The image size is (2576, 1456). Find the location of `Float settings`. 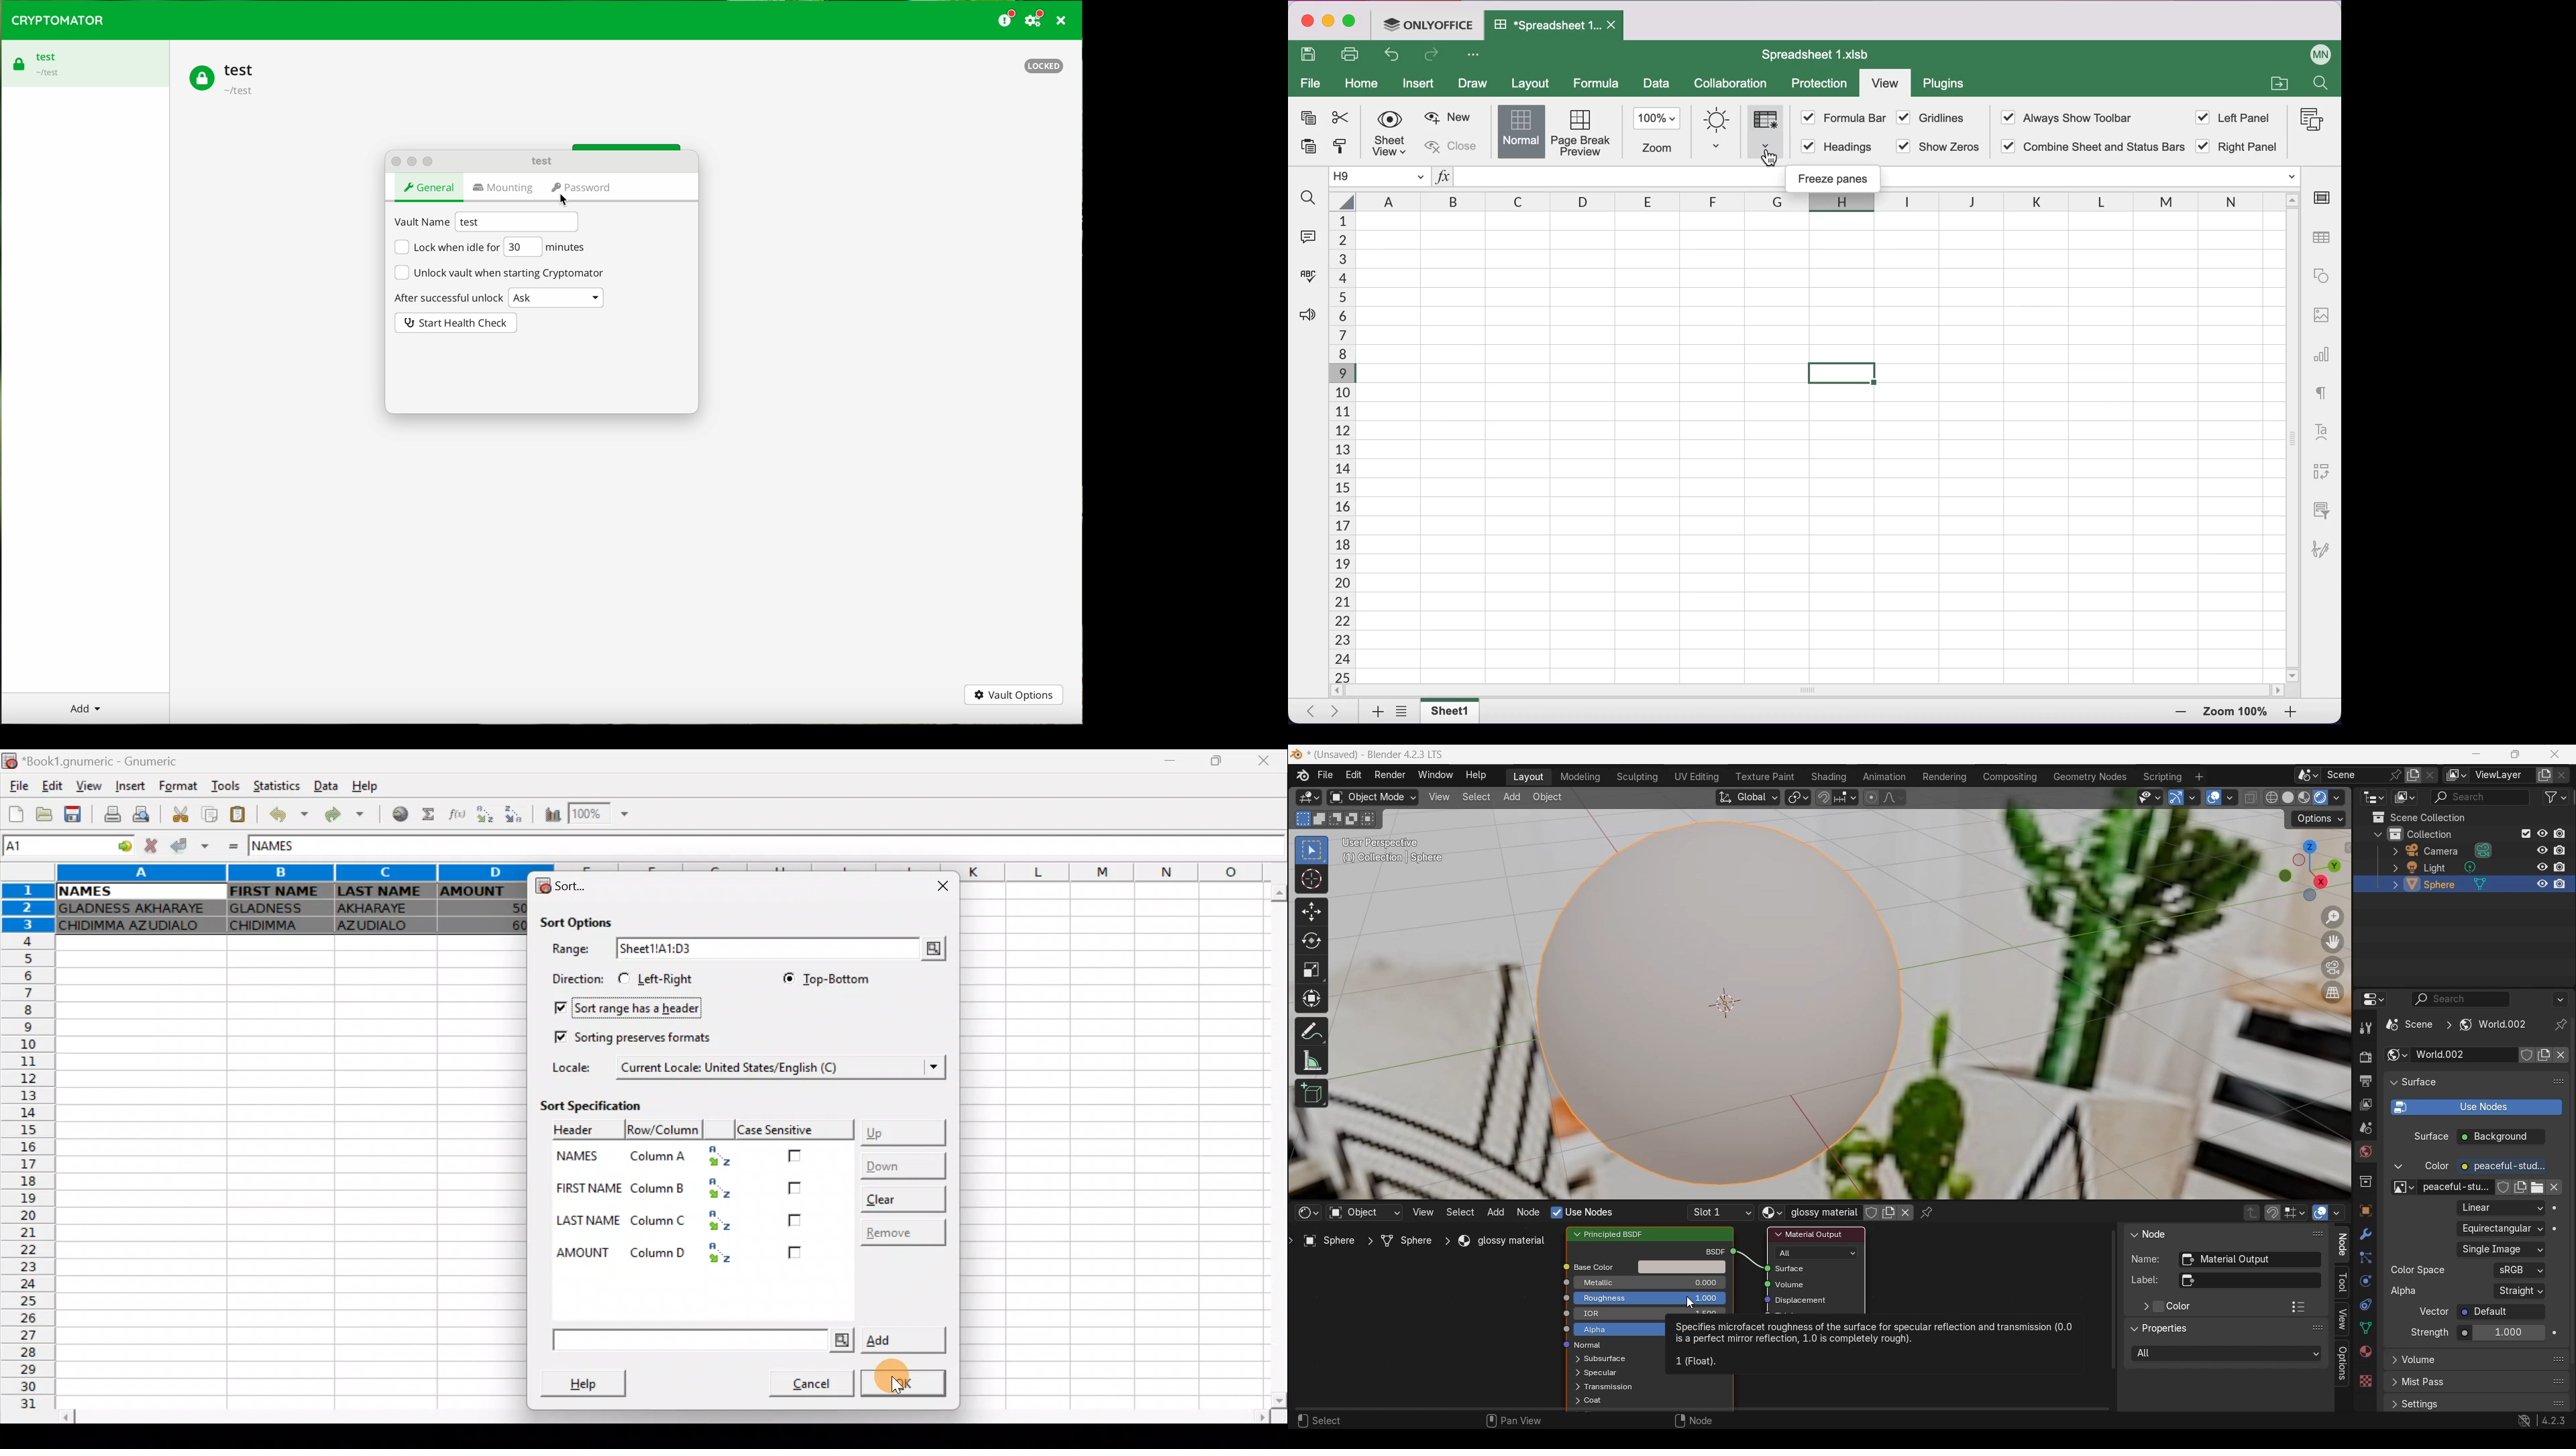

Float settings is located at coordinates (2559, 1403).